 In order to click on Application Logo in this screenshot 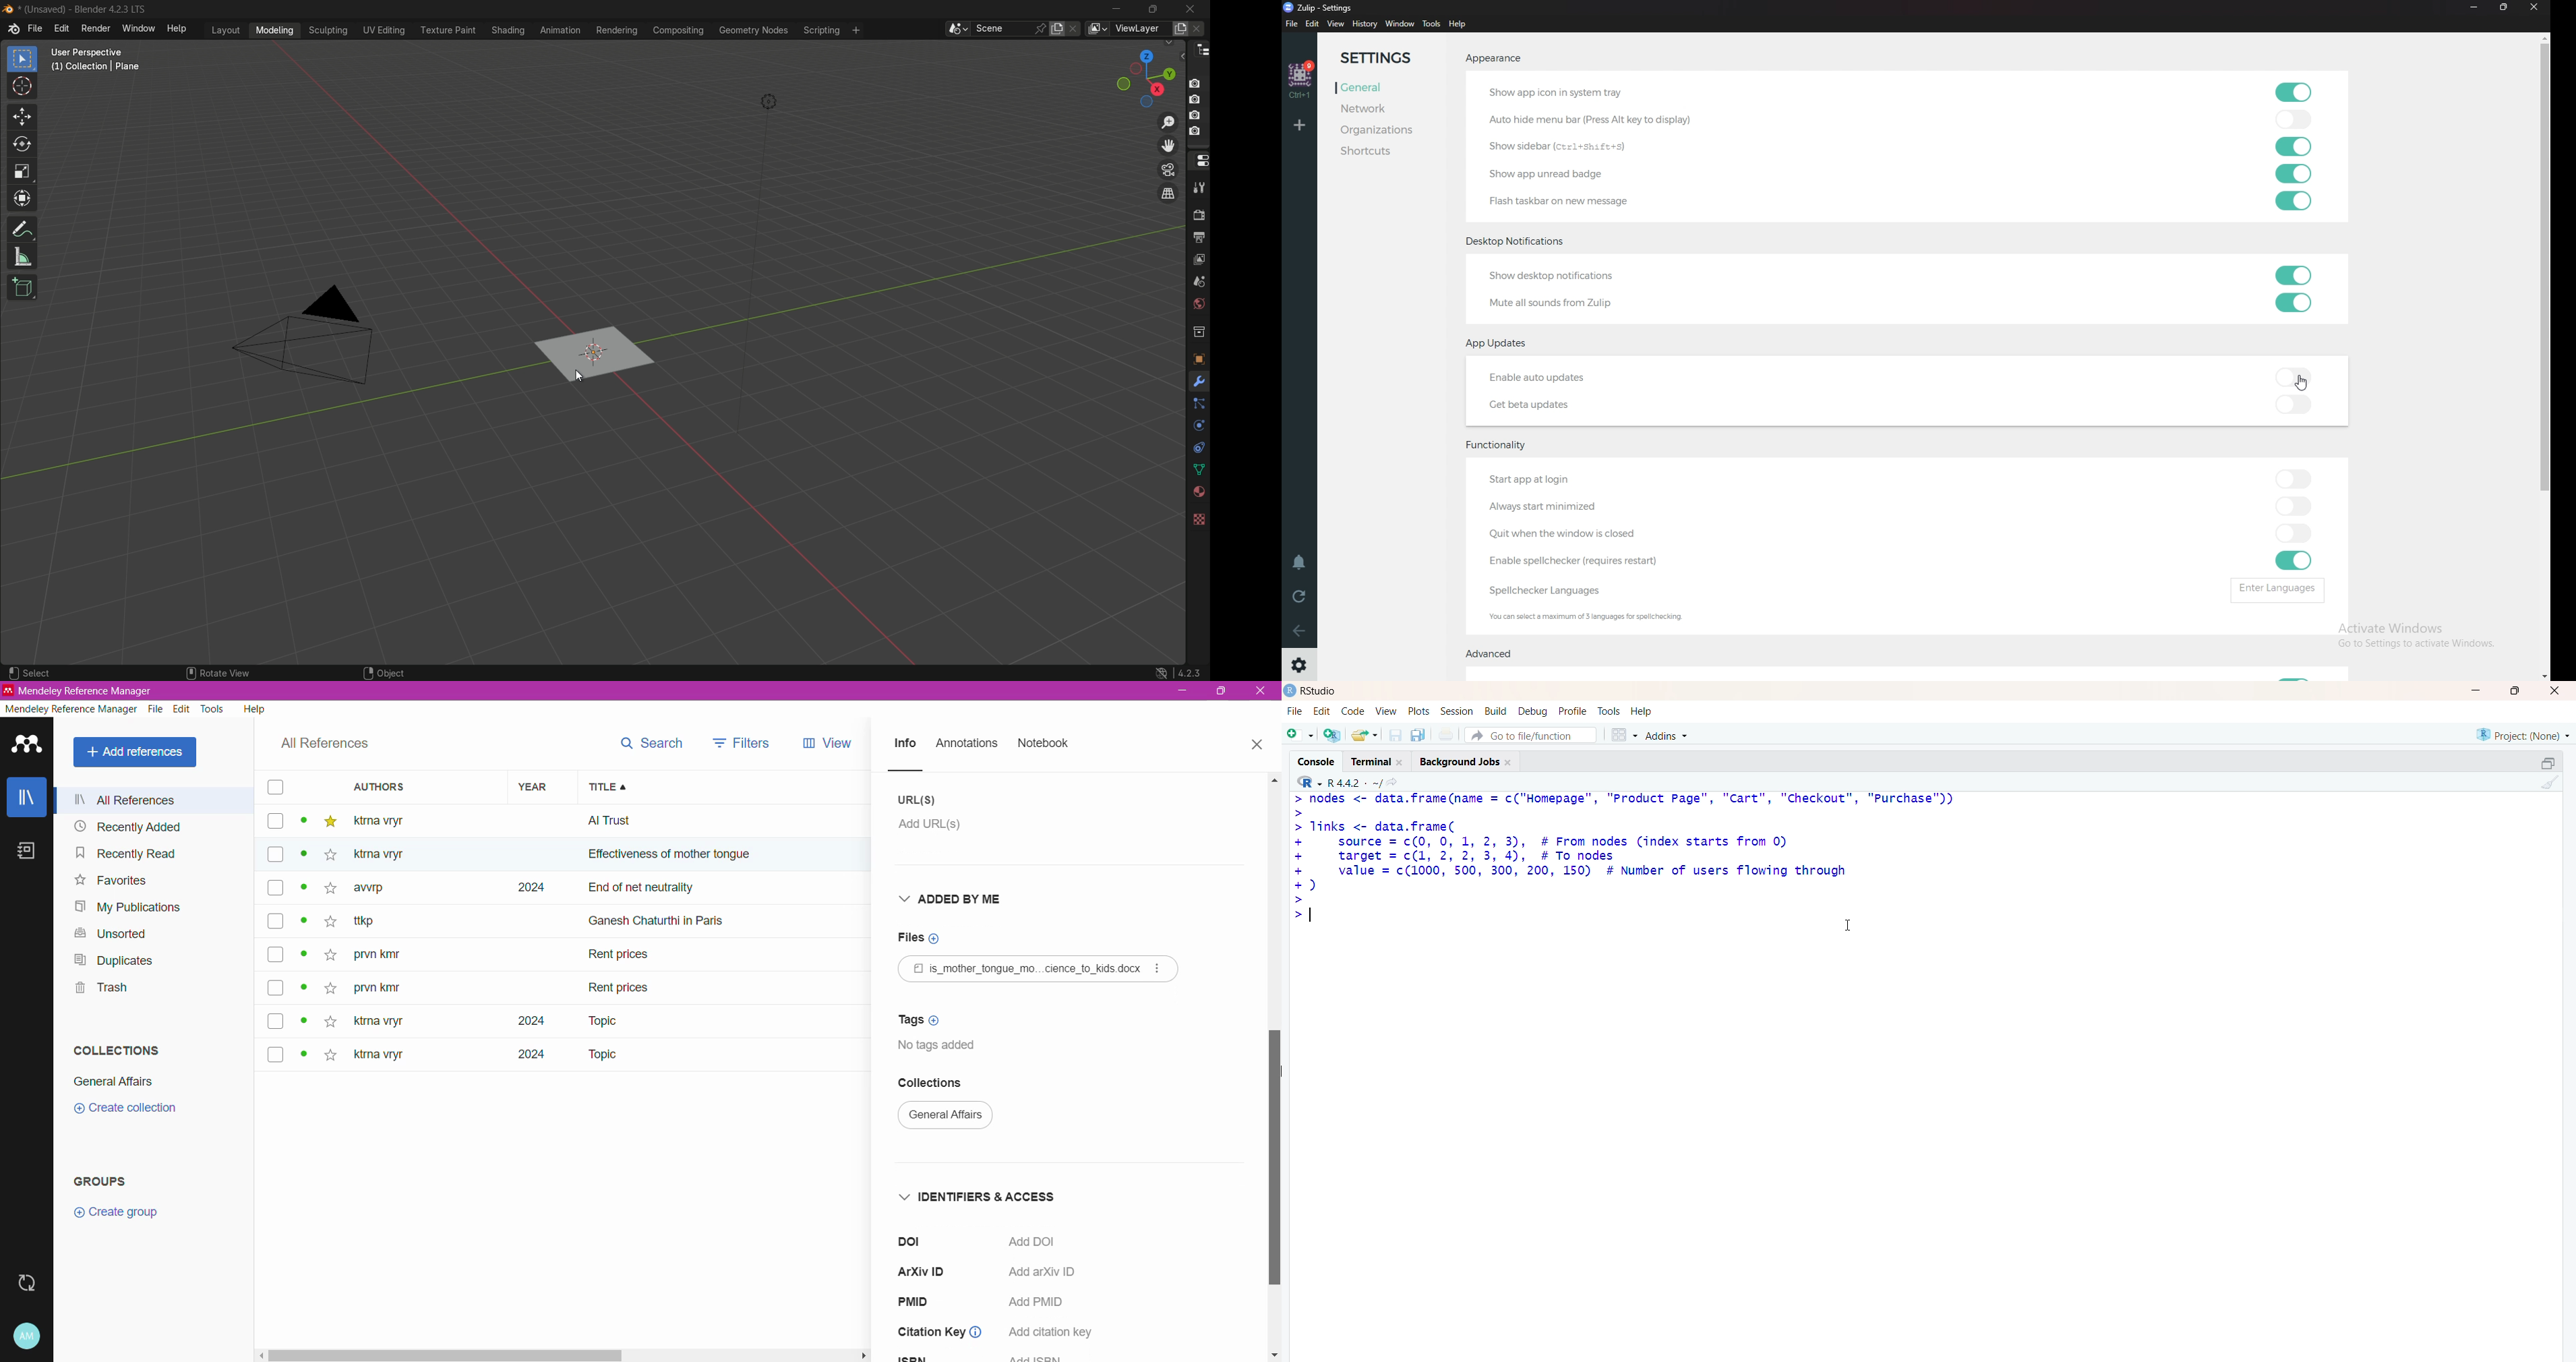, I will do `click(27, 746)`.